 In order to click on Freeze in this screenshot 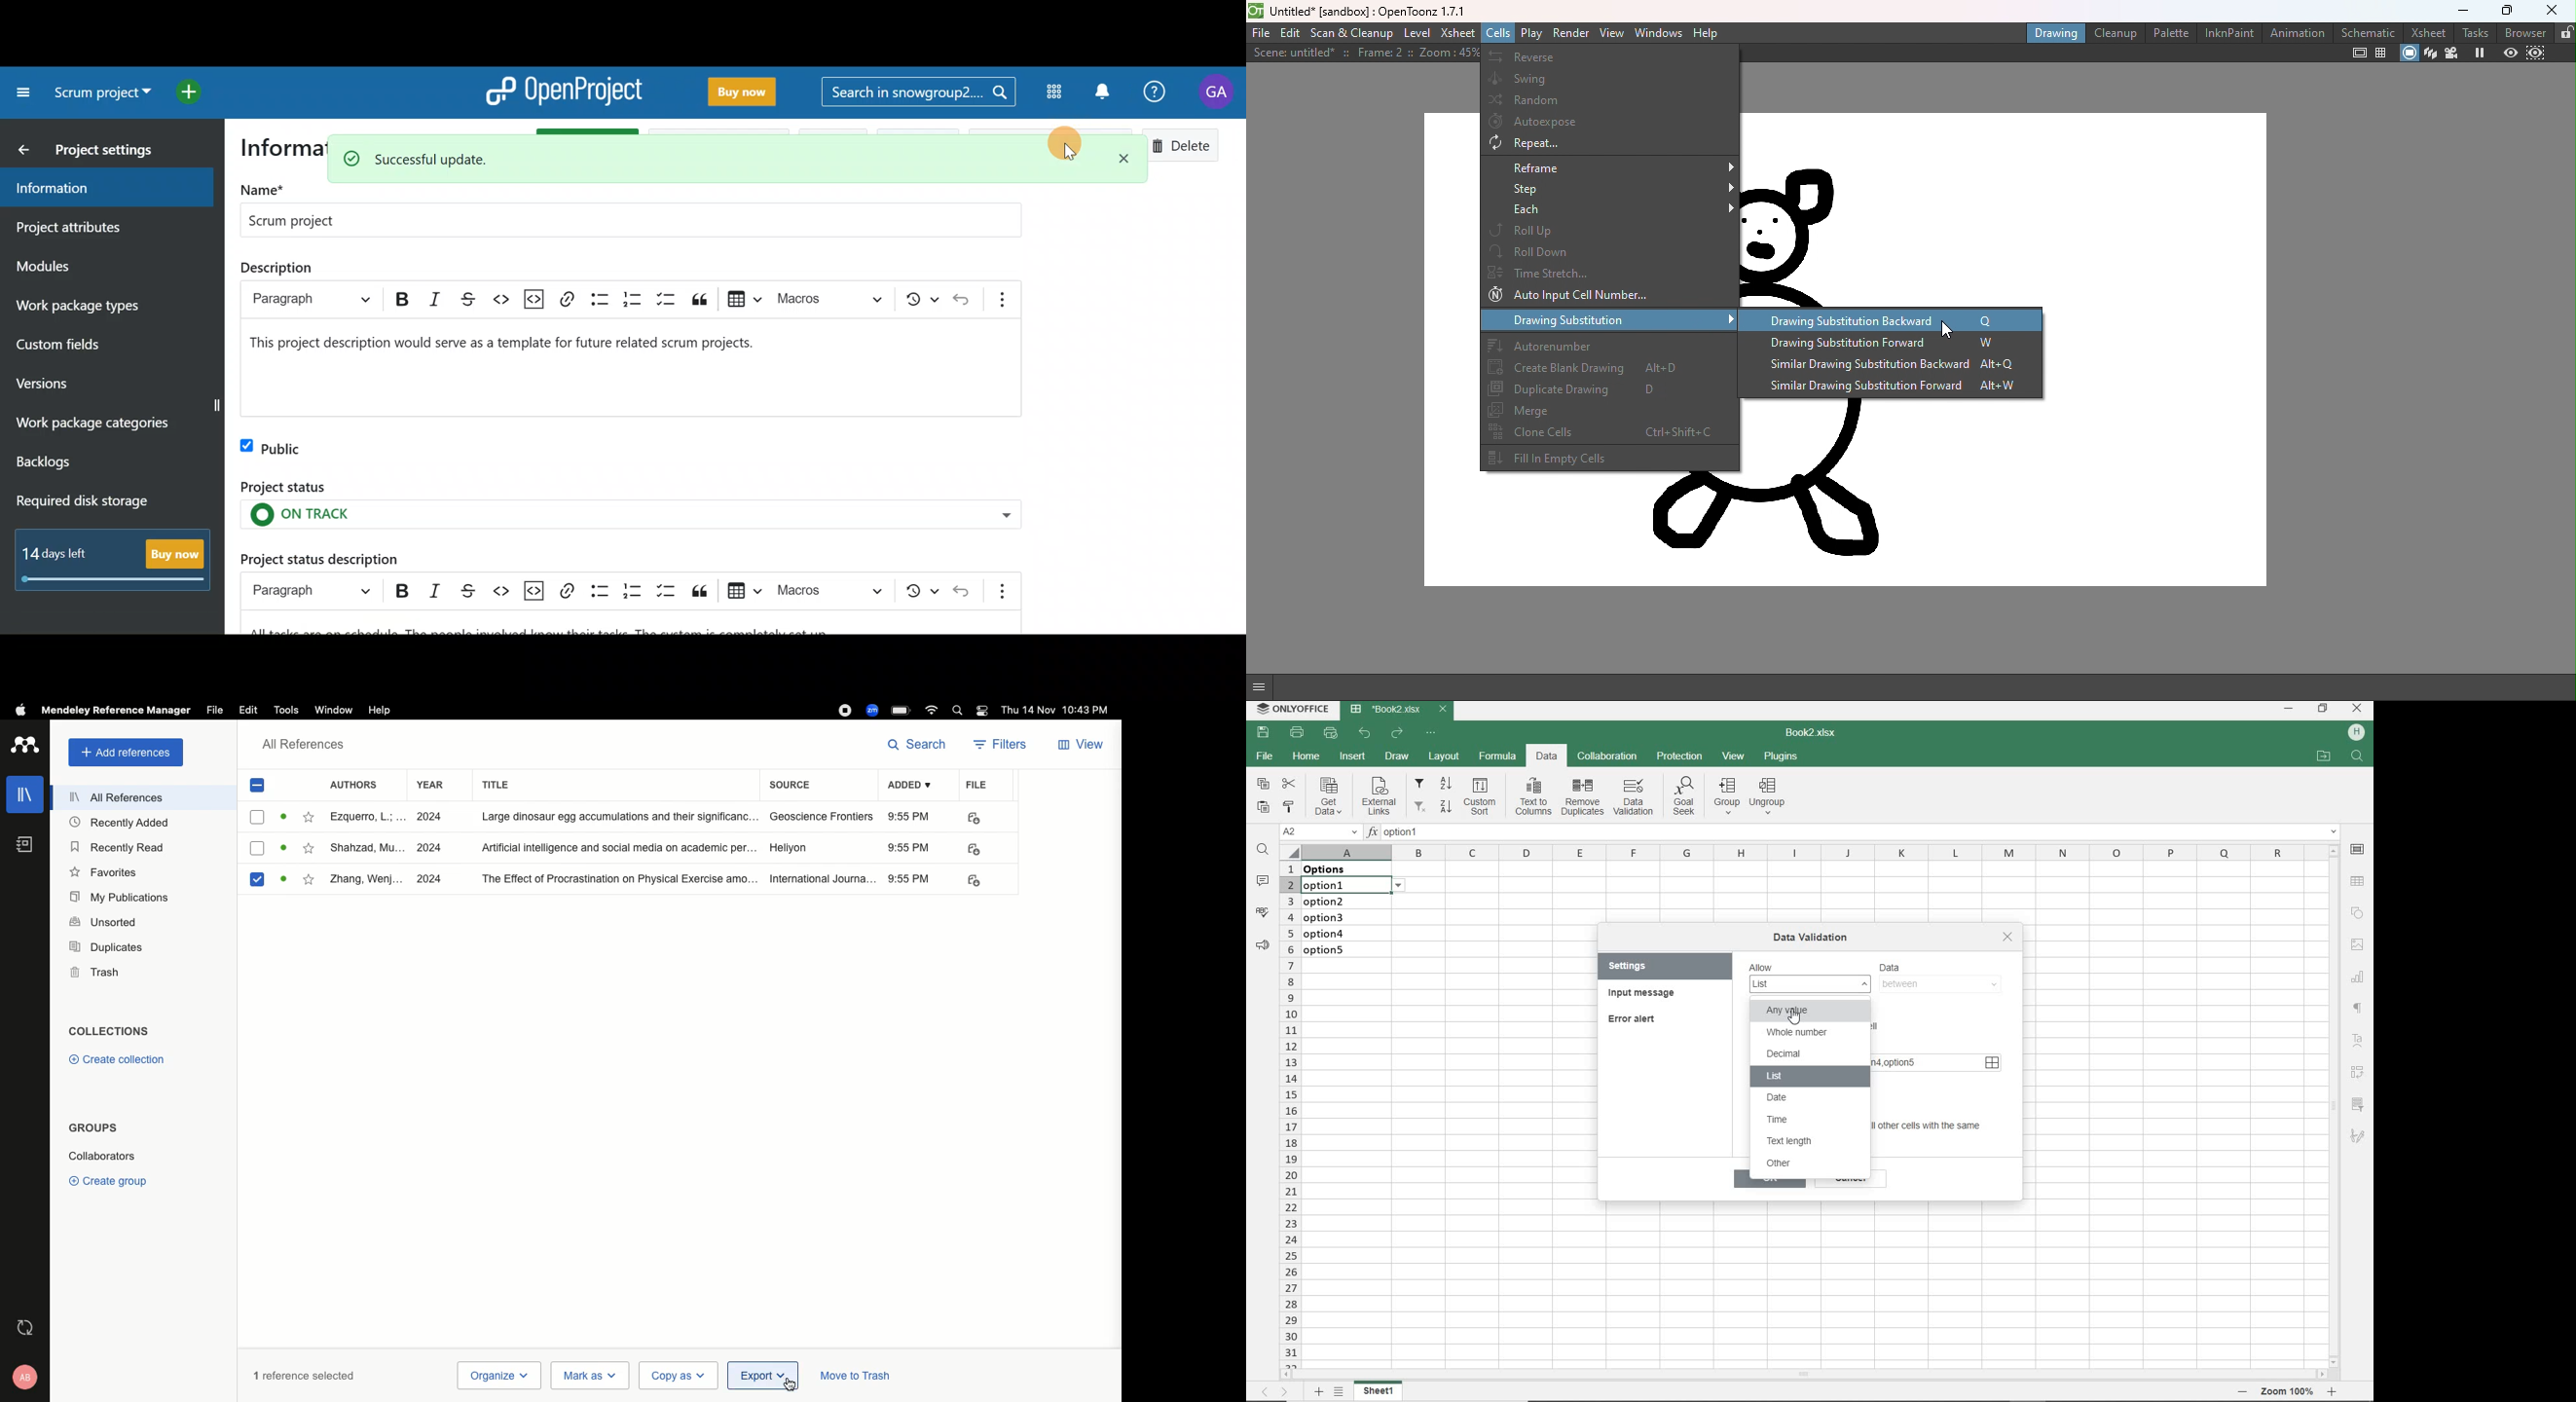, I will do `click(2481, 54)`.